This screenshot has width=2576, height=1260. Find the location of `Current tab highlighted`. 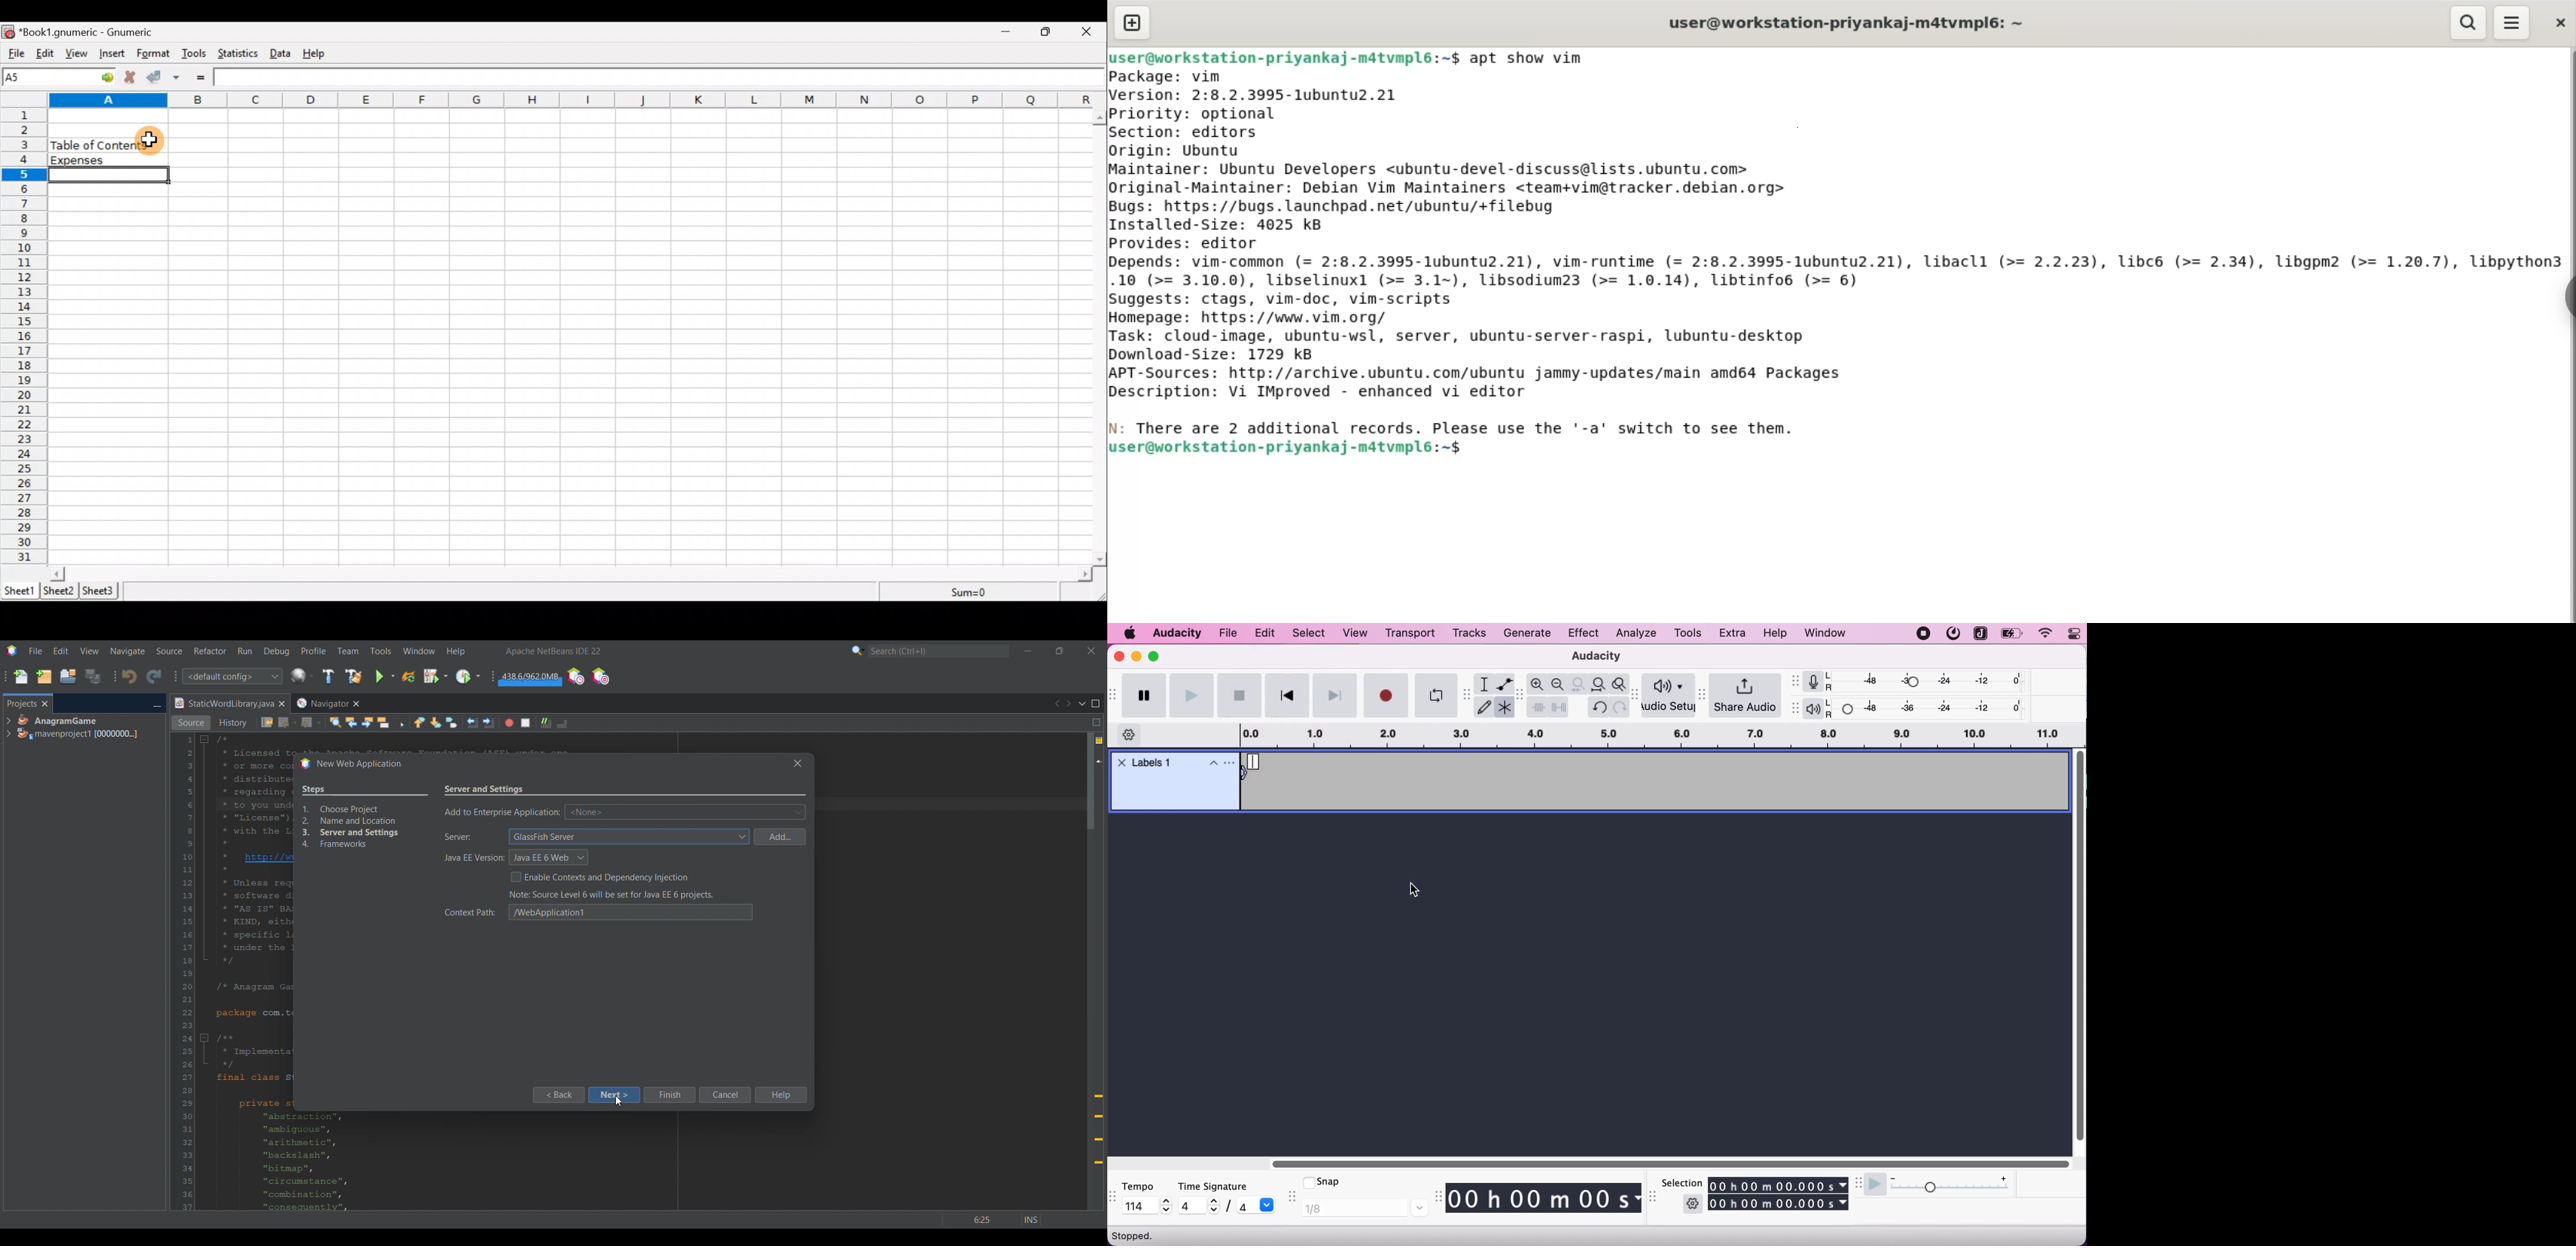

Current tab highlighted is located at coordinates (223, 704).